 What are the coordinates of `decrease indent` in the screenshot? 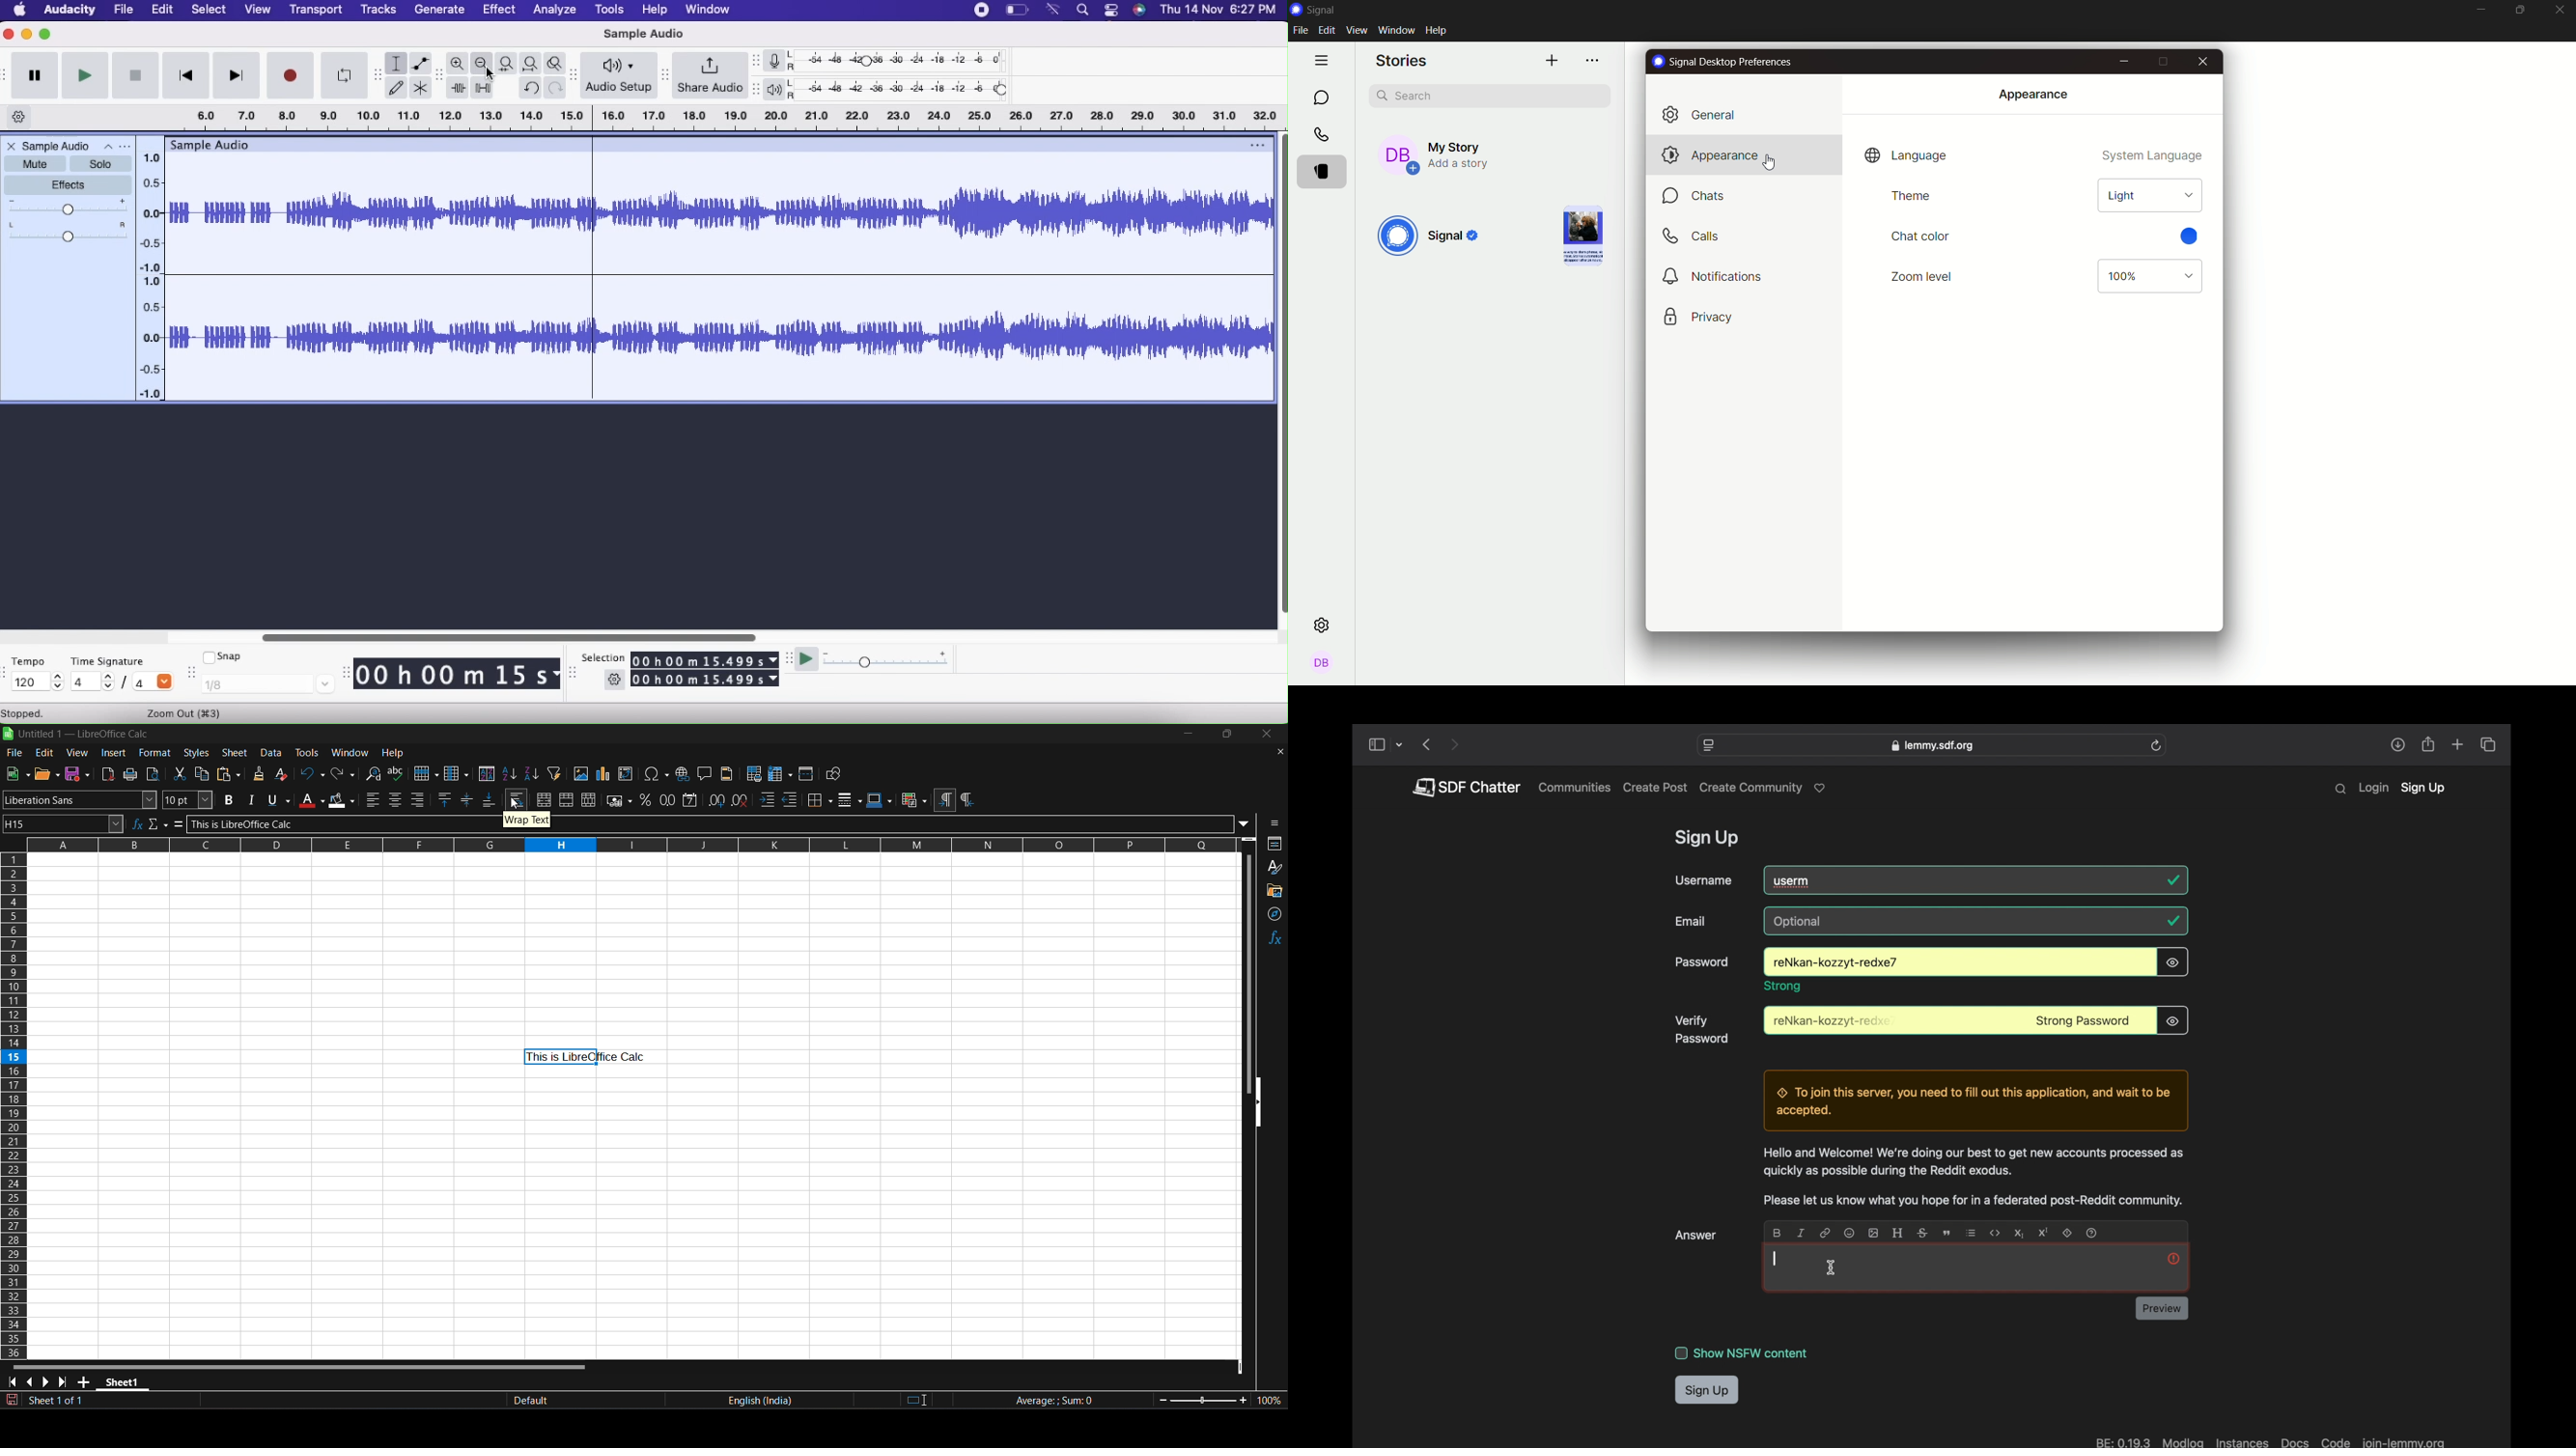 It's located at (791, 799).